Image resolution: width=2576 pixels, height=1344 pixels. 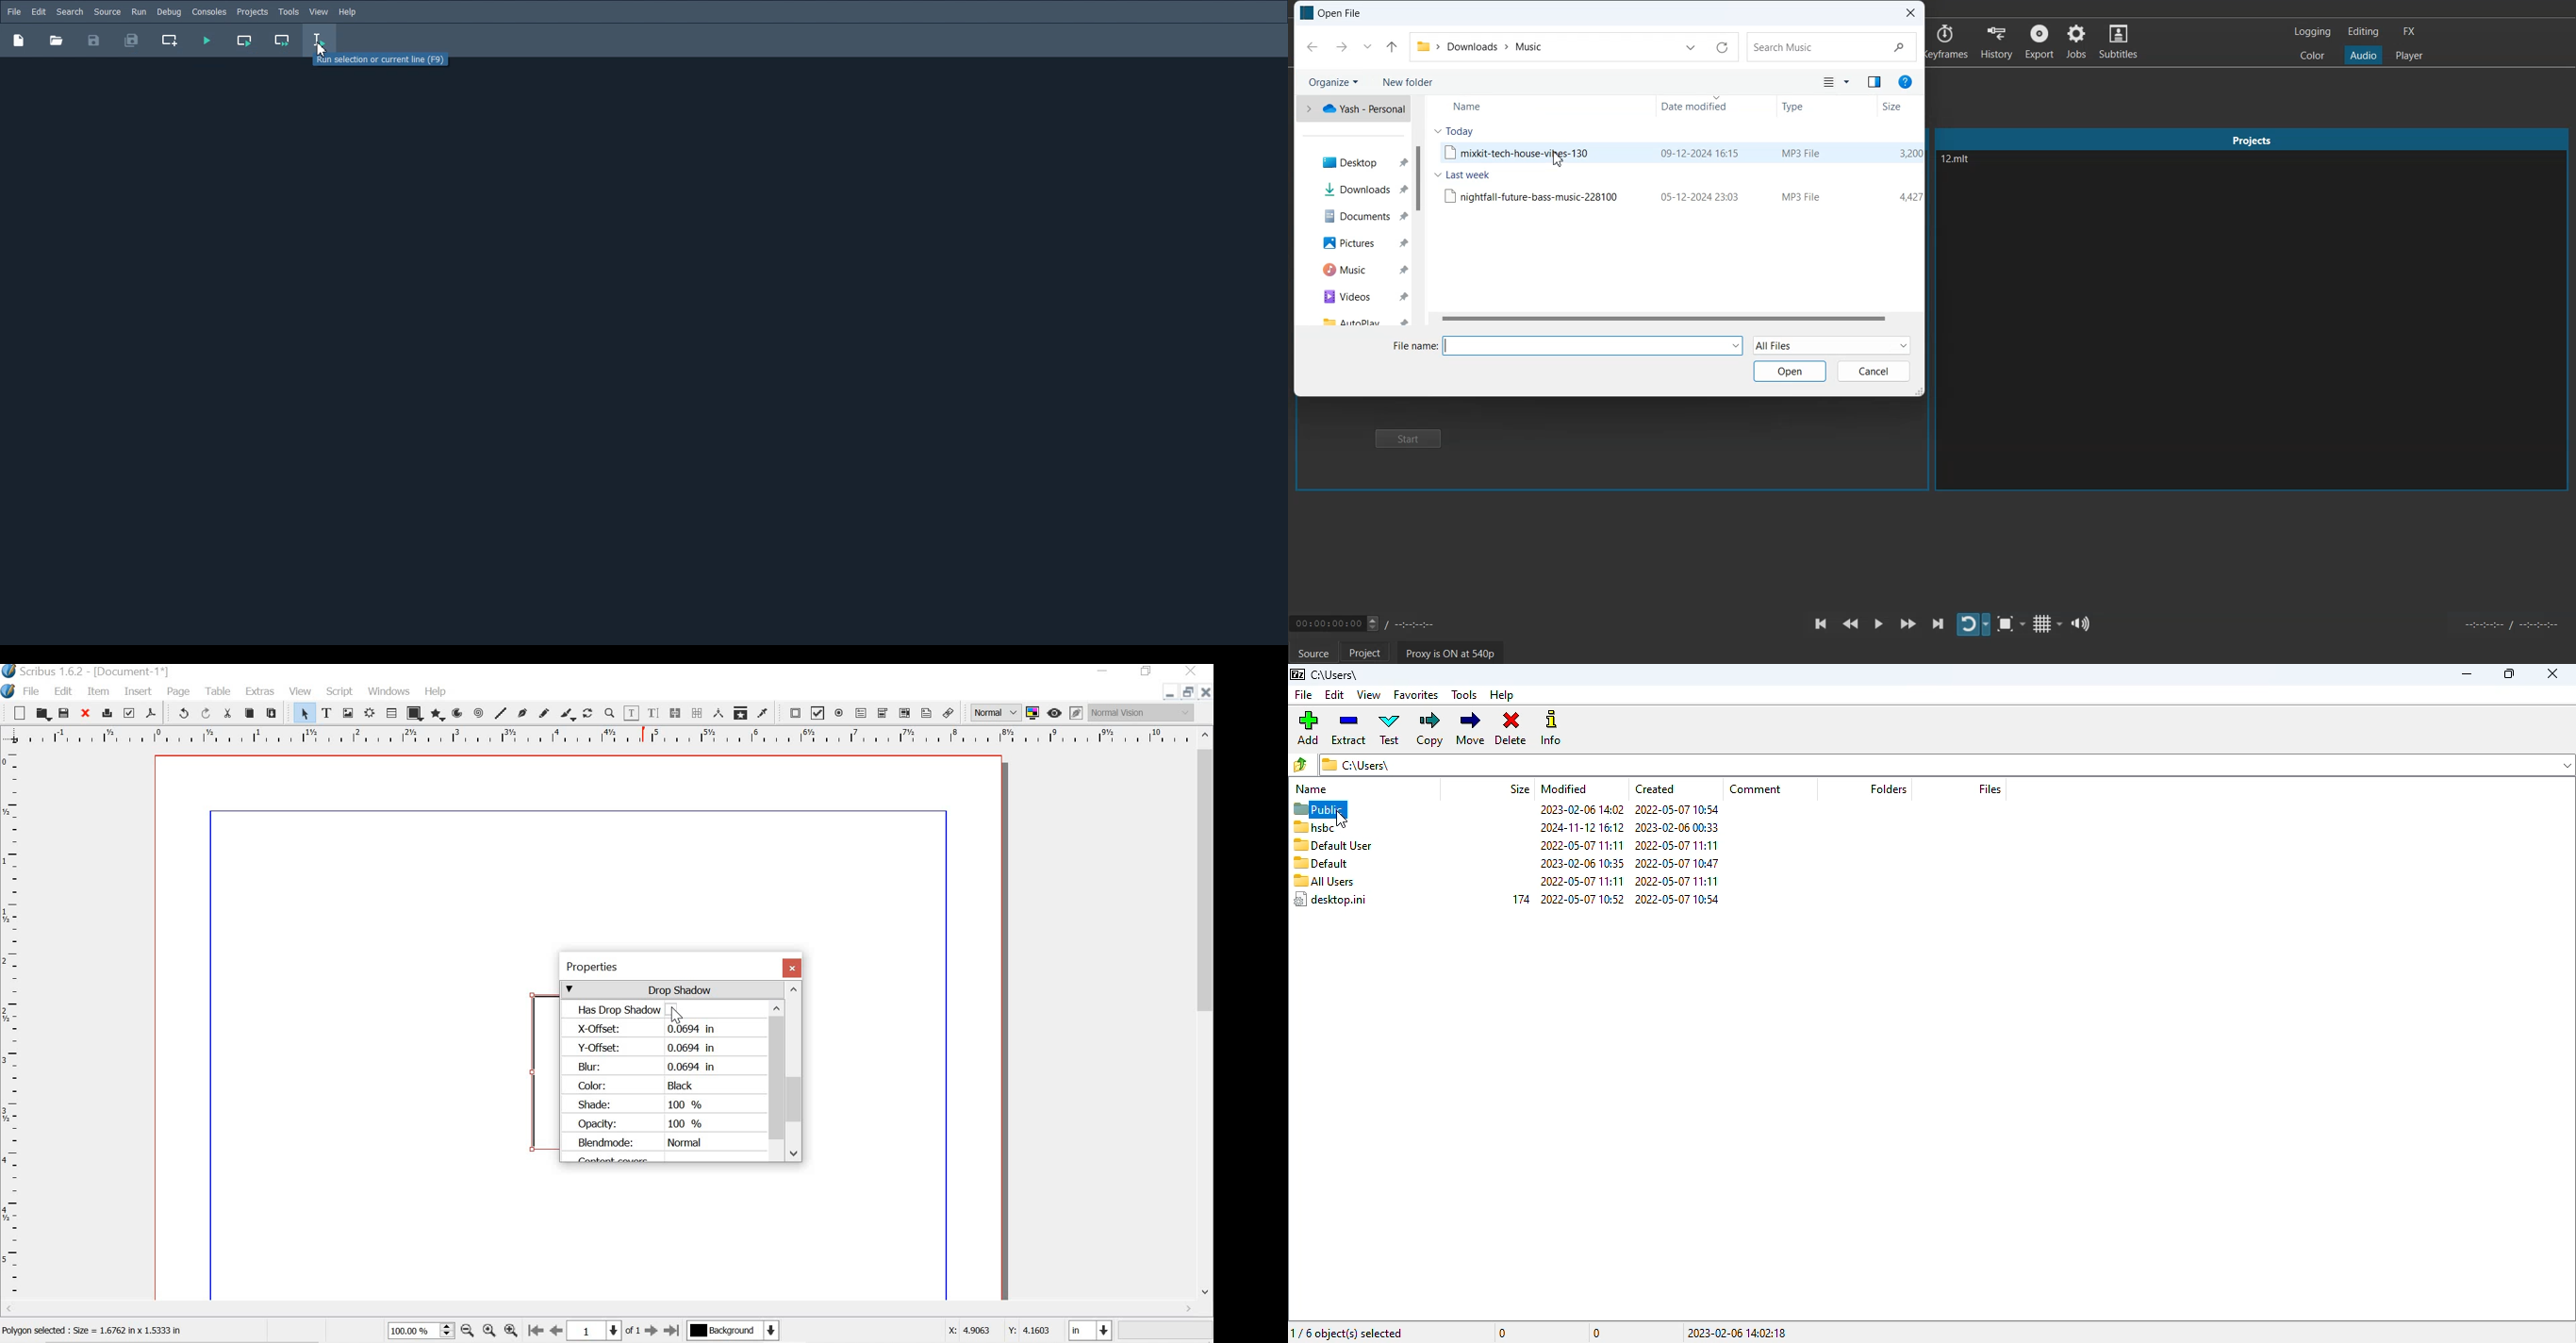 I want to click on TABLE, so click(x=217, y=690).